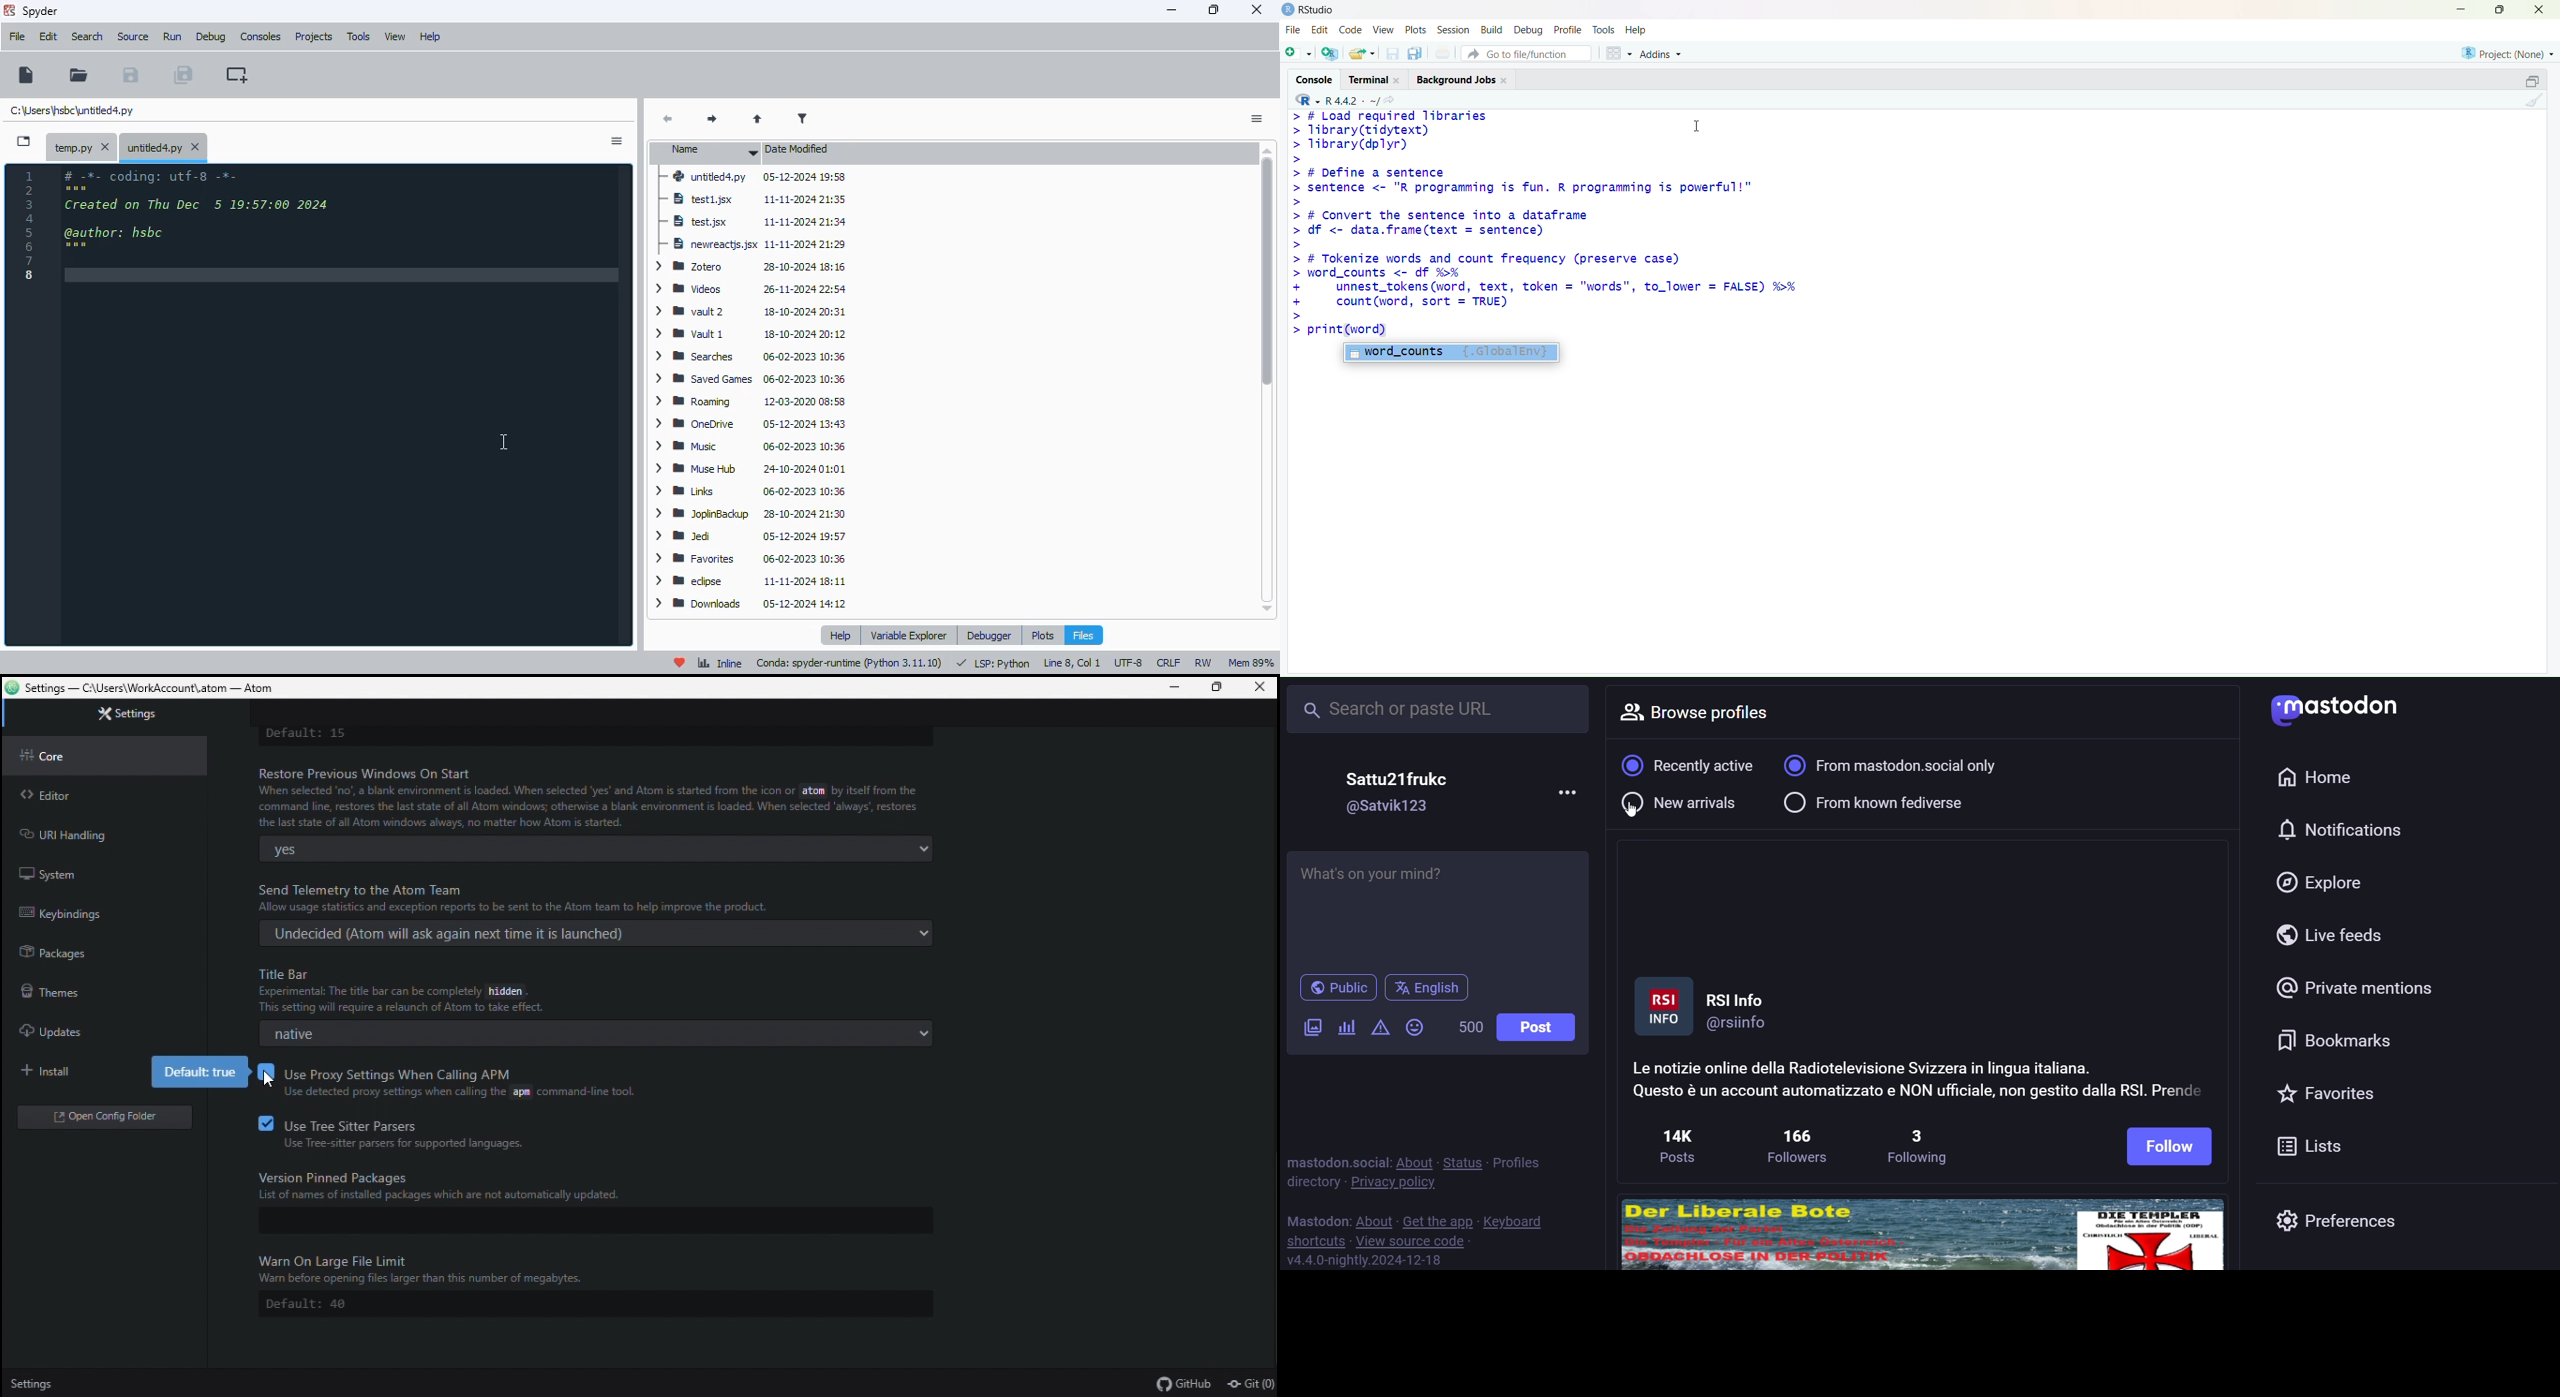 The width and height of the screenshot is (2576, 1400). Describe the element at coordinates (505, 443) in the screenshot. I see `cursor` at that location.